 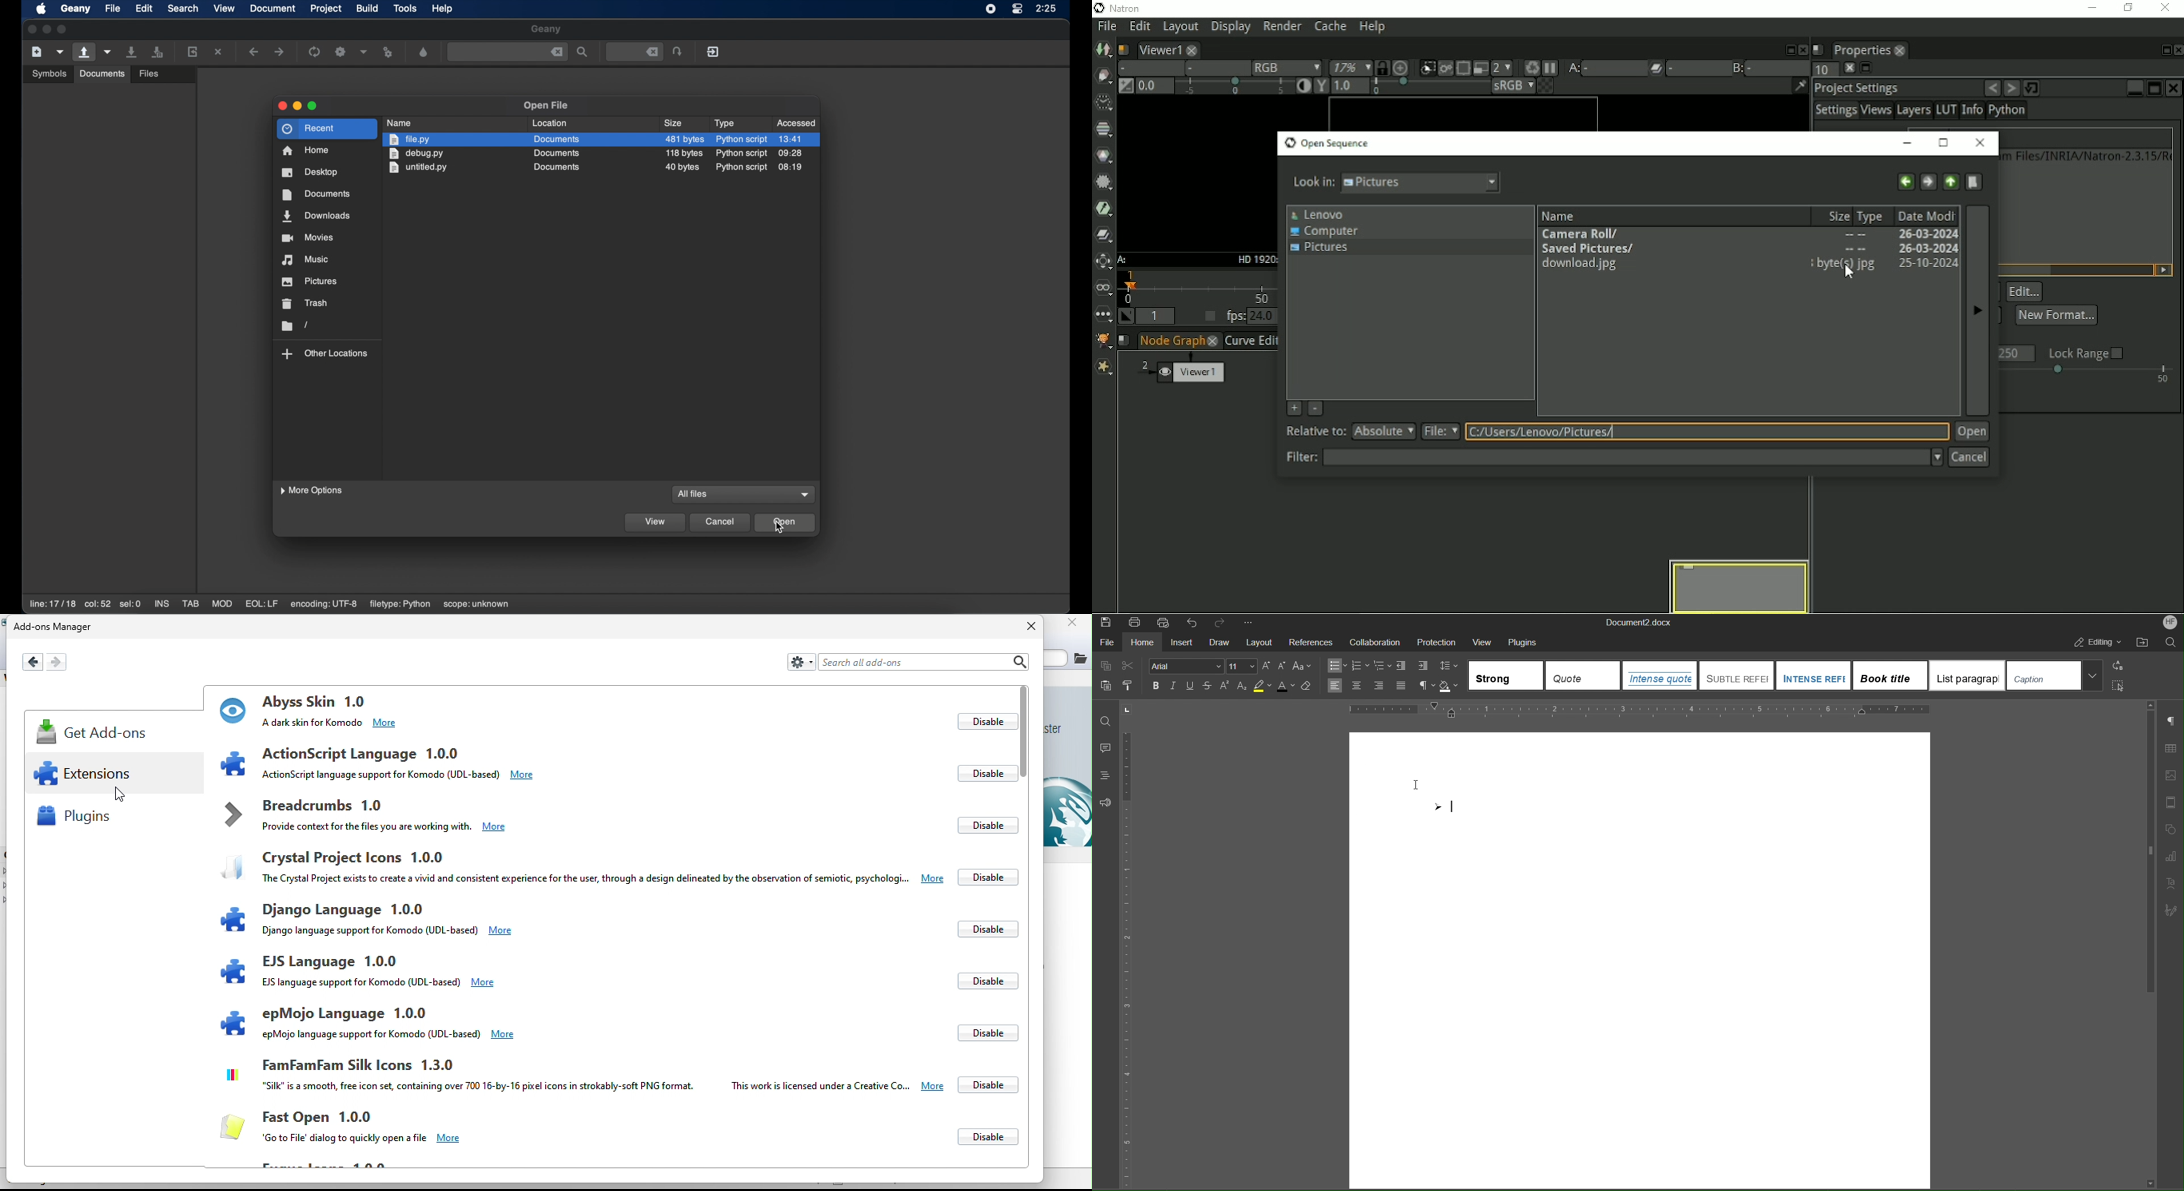 What do you see at coordinates (280, 52) in the screenshot?
I see `navigate forward a location` at bounding box center [280, 52].